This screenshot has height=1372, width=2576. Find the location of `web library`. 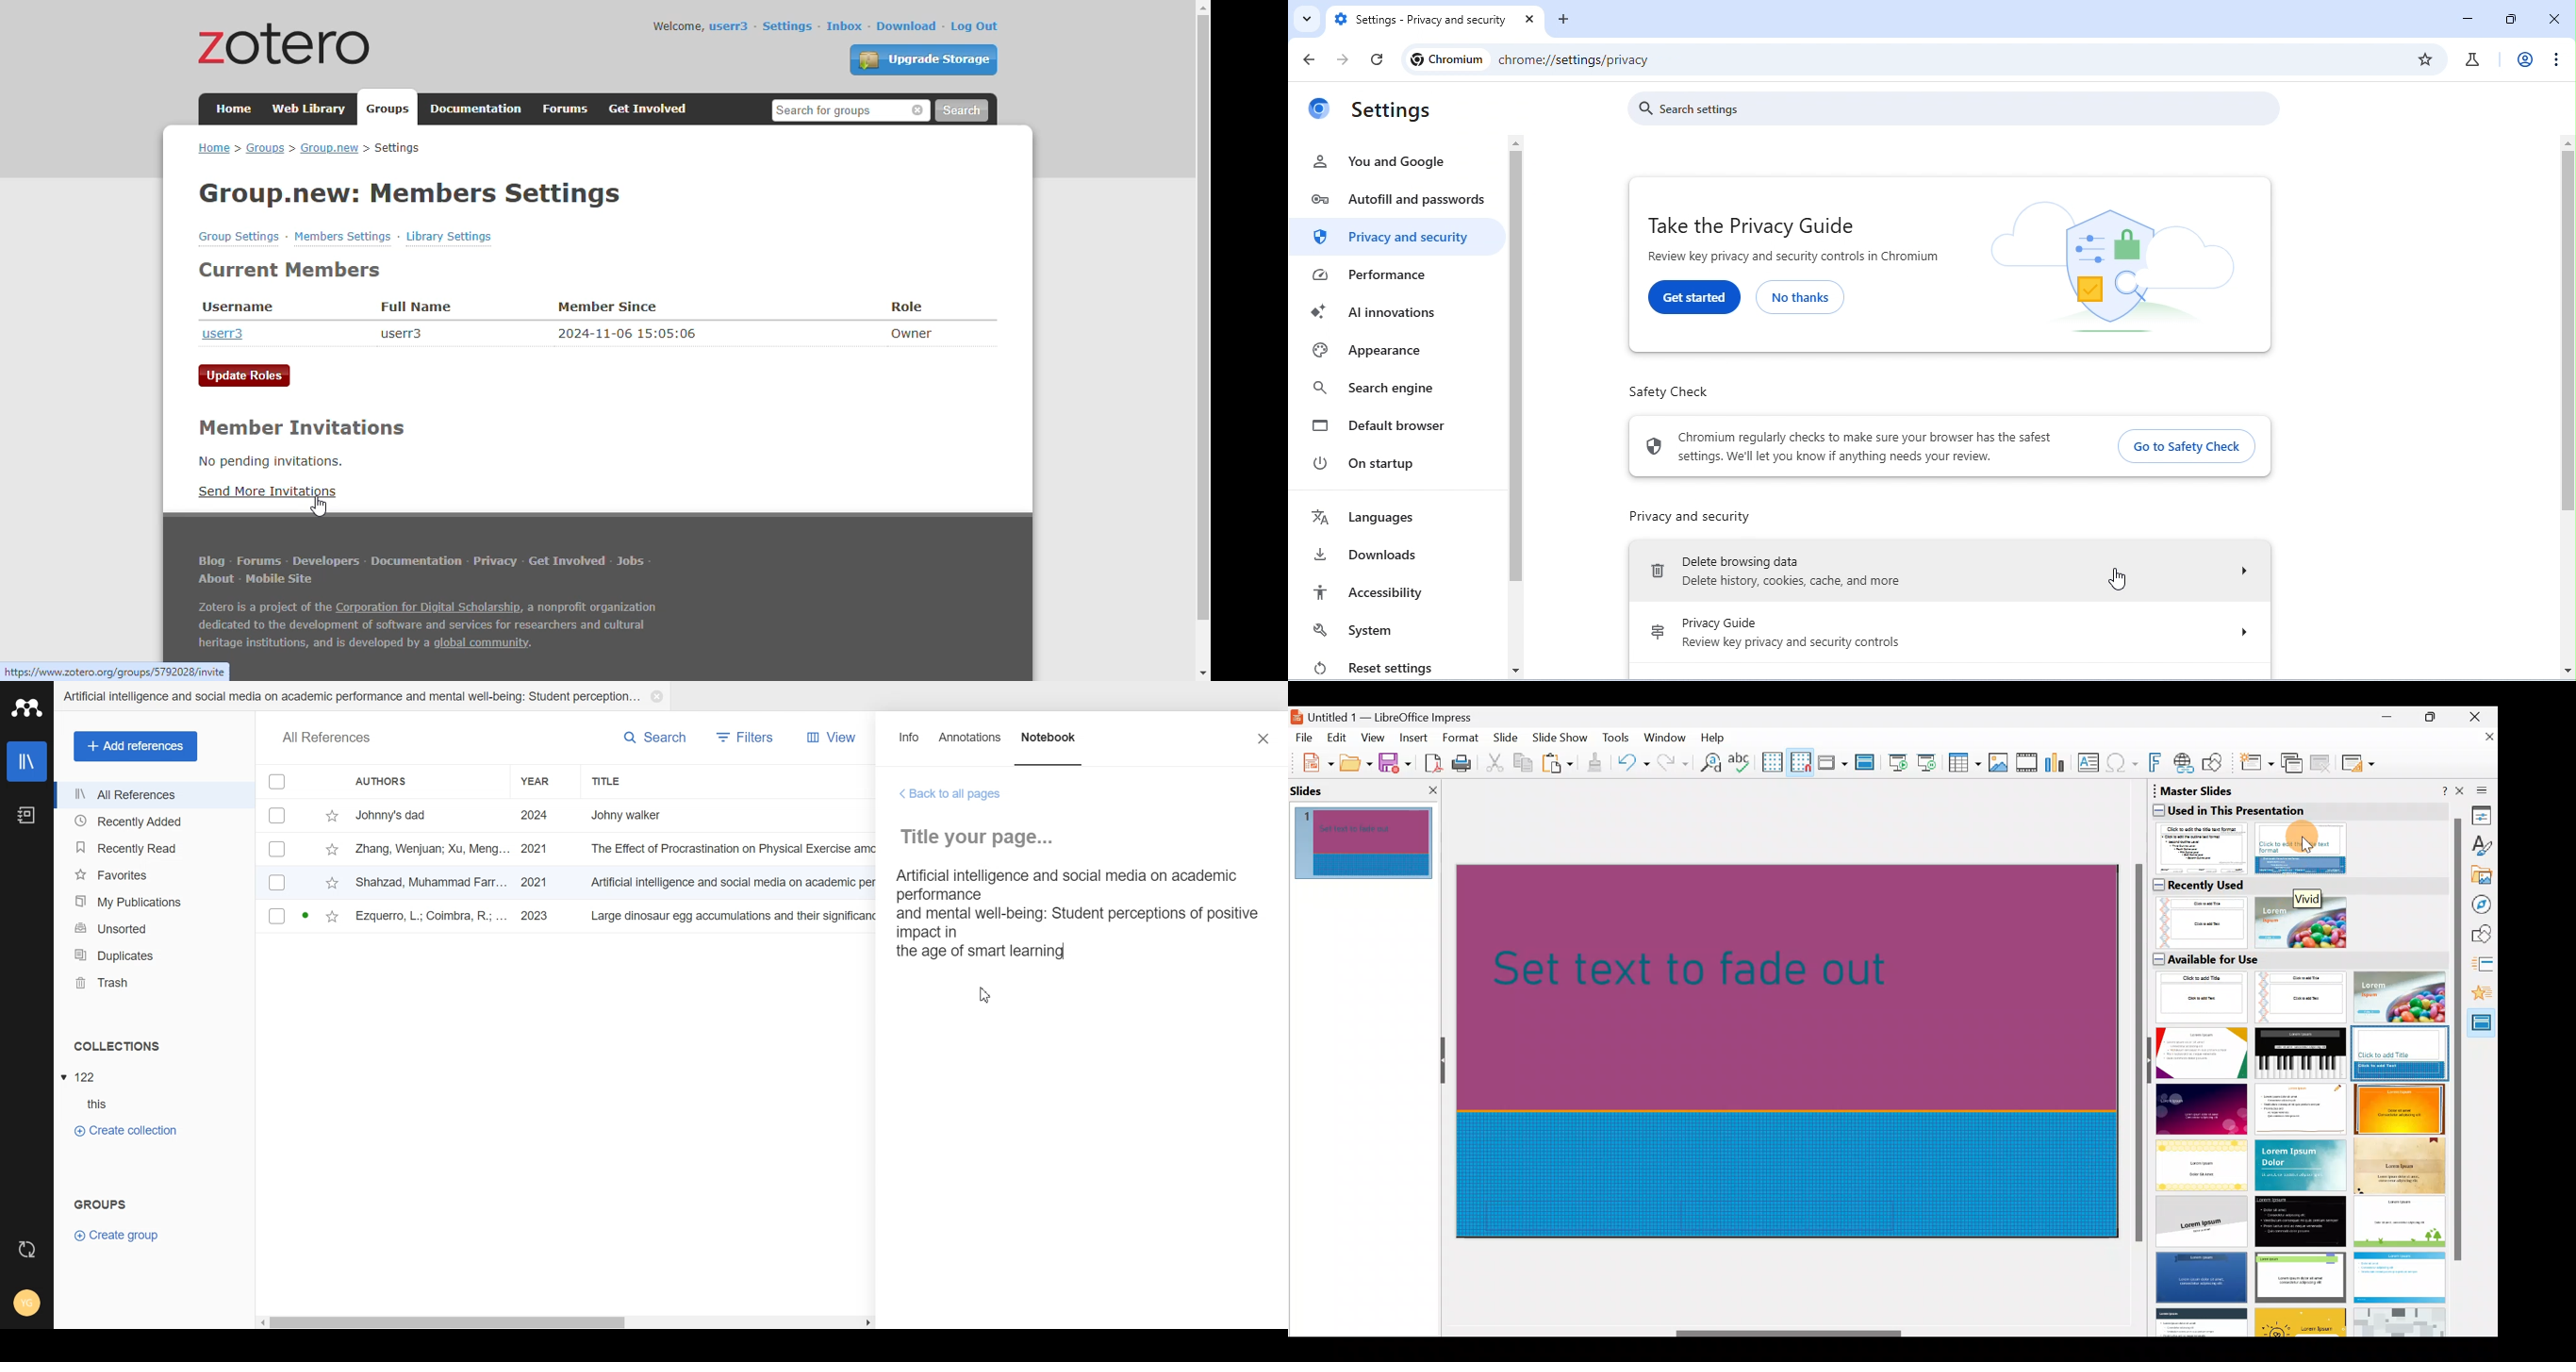

web library is located at coordinates (311, 108).